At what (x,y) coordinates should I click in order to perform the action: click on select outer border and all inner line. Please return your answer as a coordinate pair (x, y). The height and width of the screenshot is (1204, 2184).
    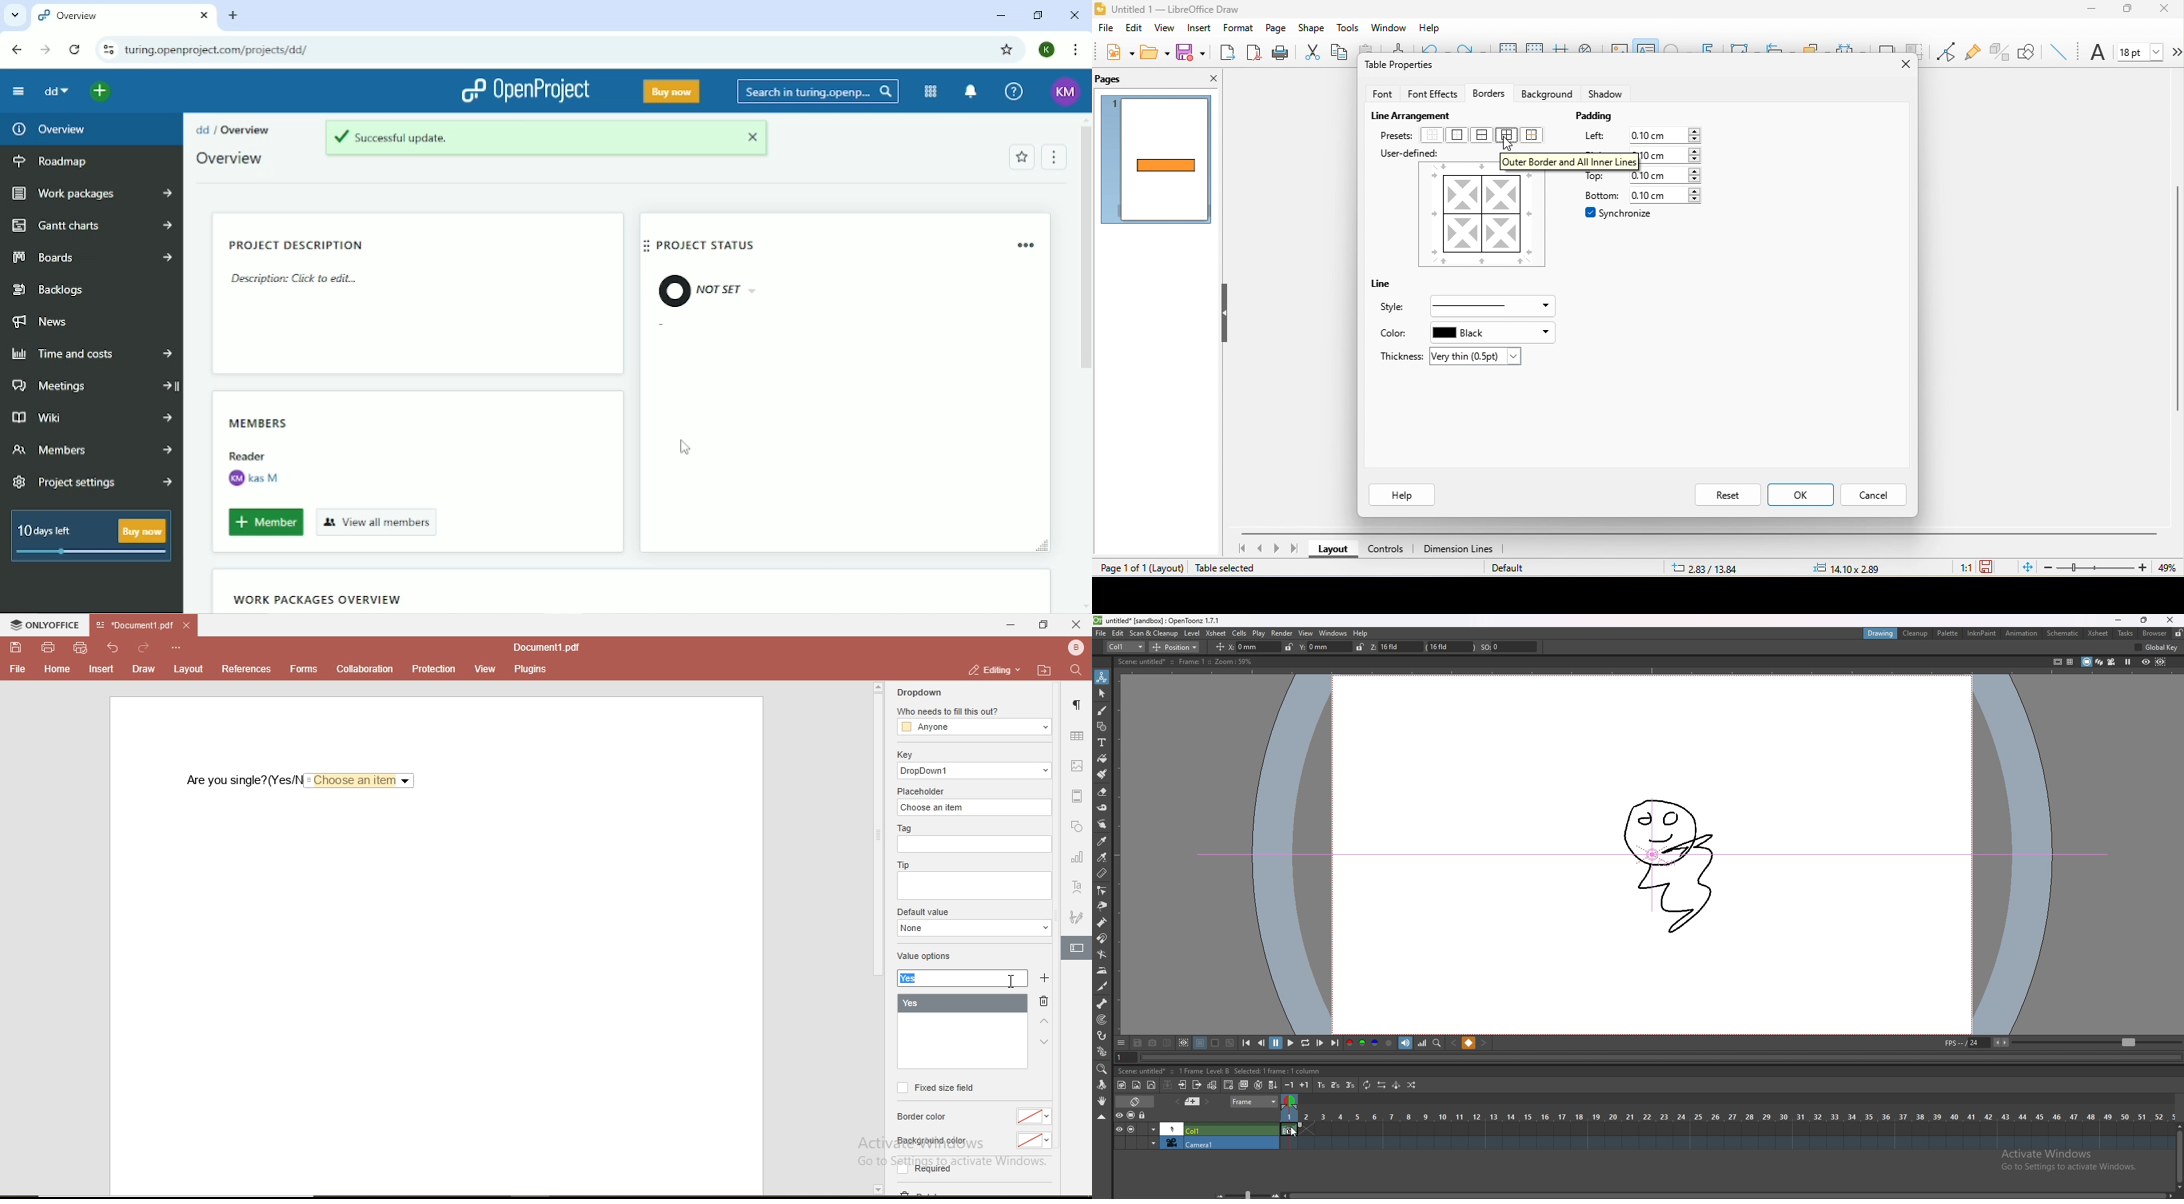
    Looking at the image, I should click on (1506, 139).